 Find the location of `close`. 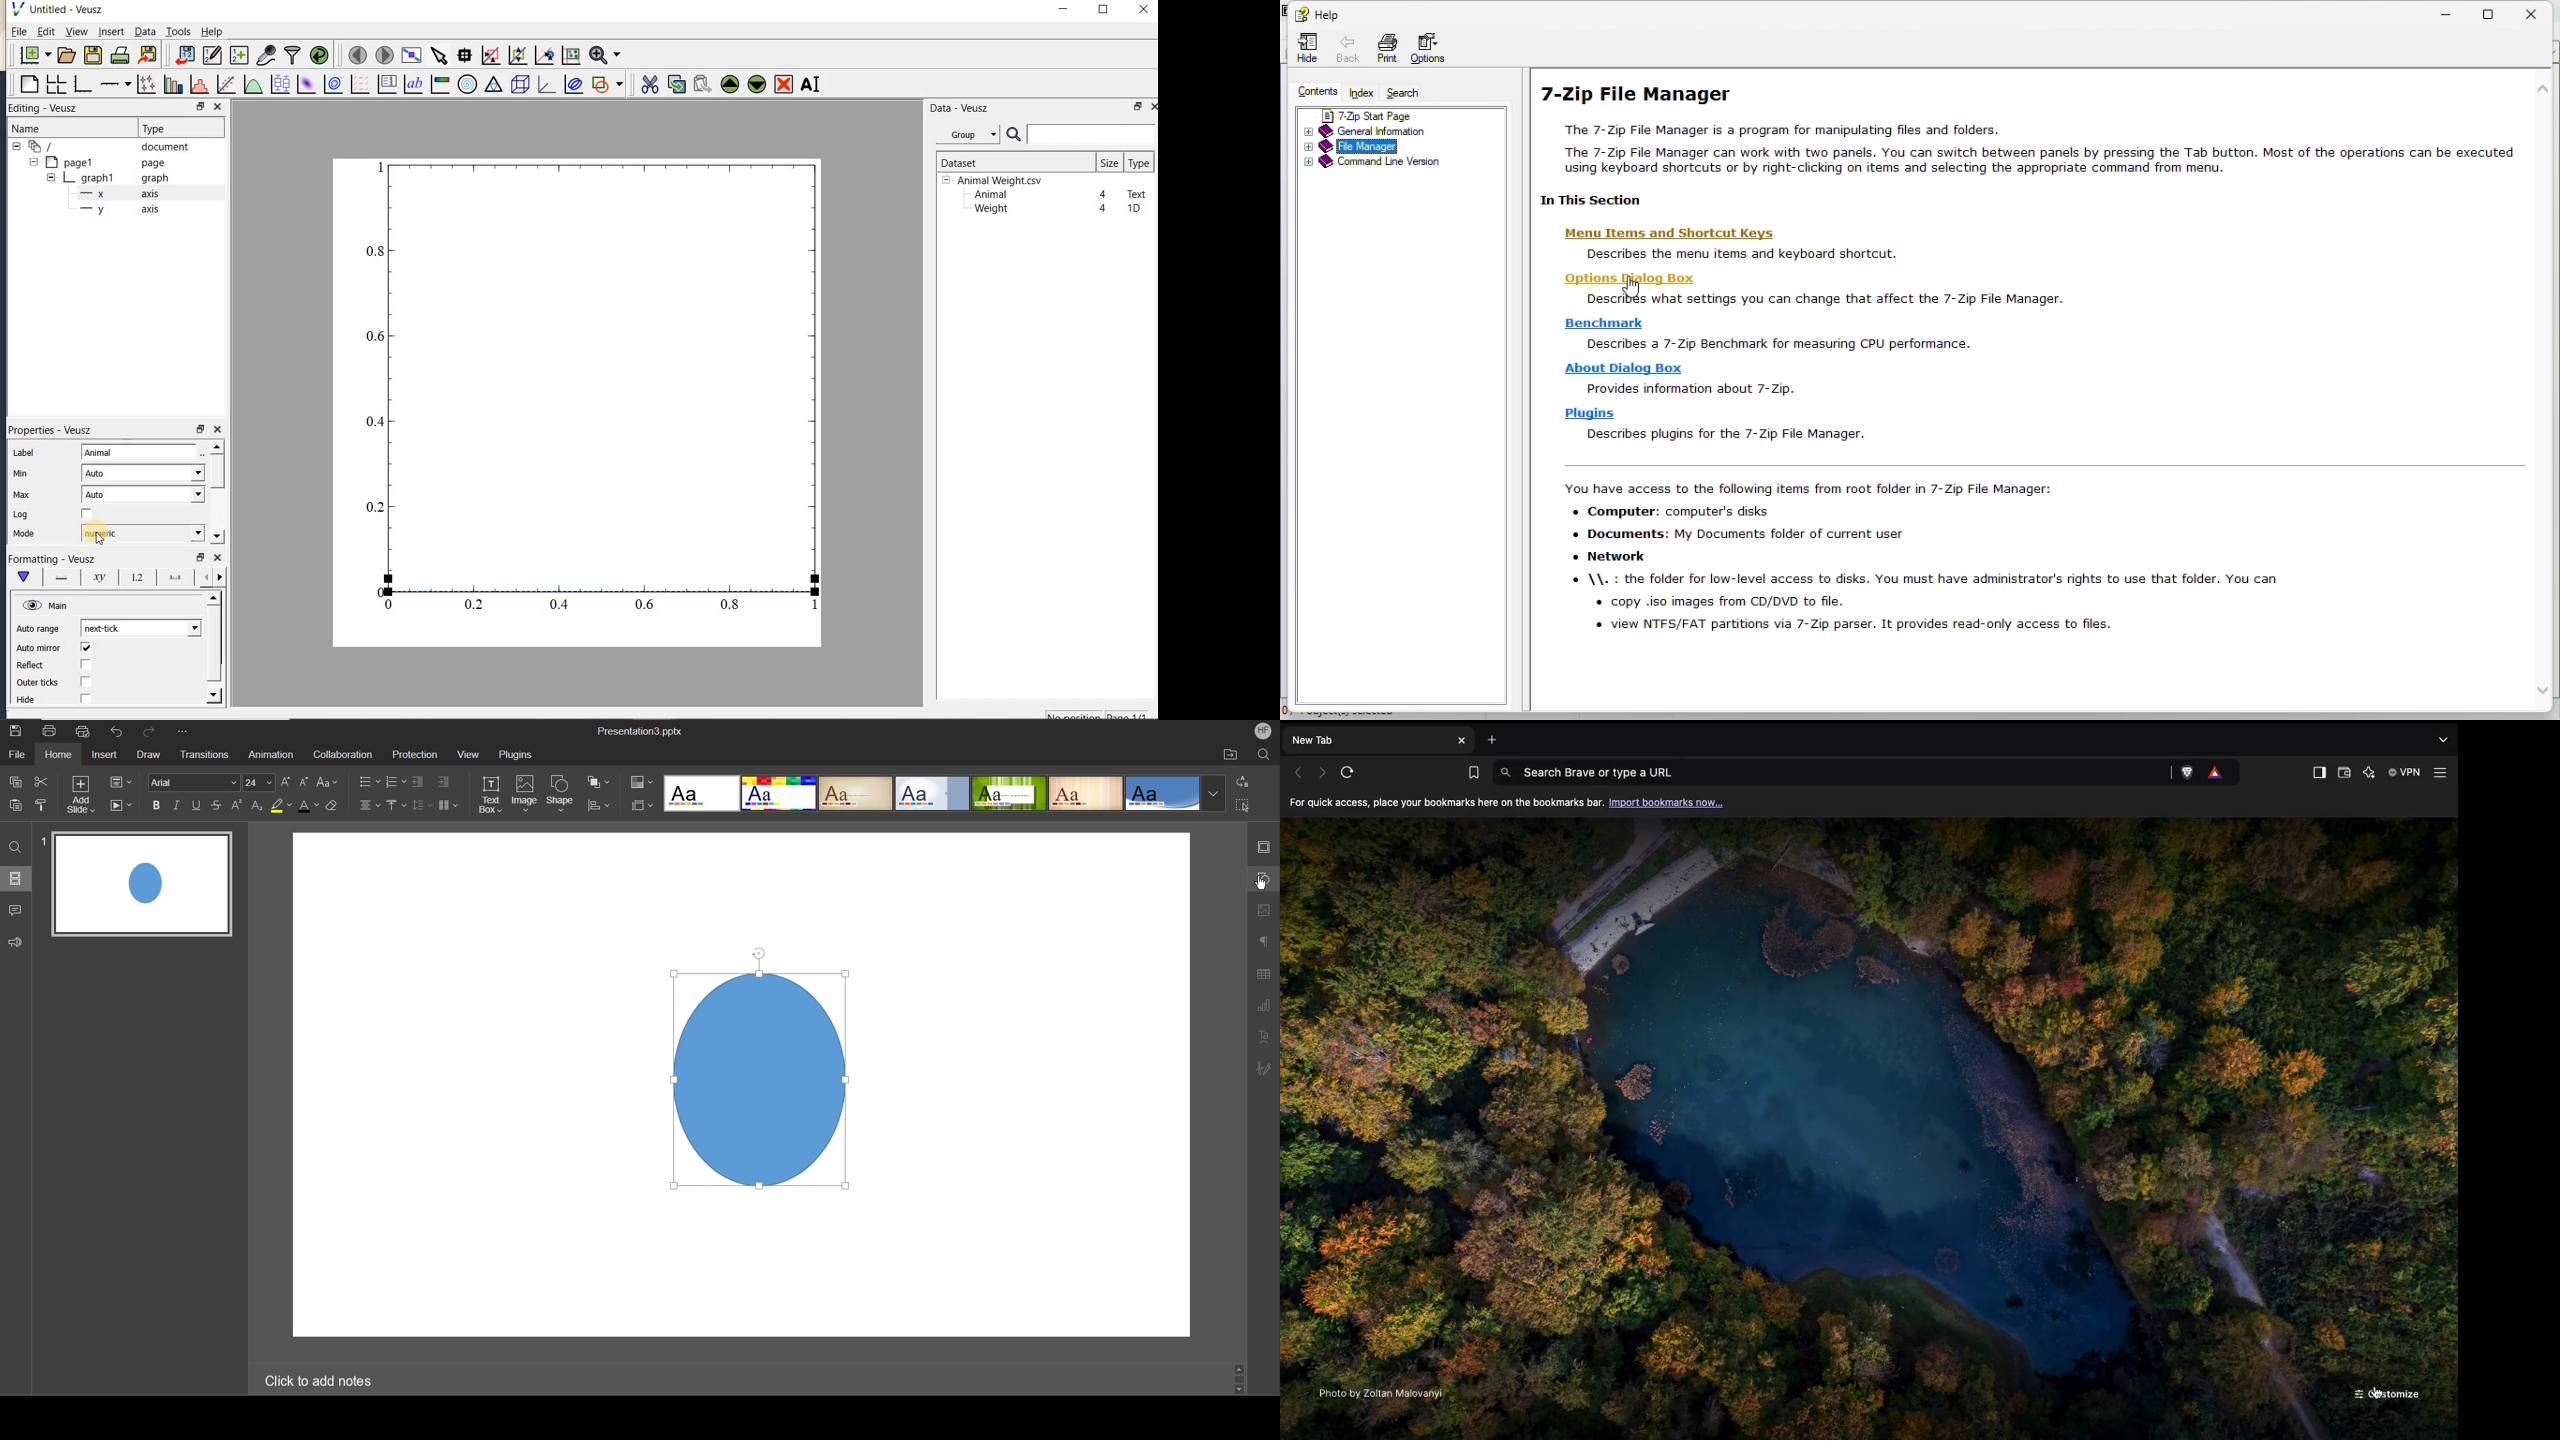

close is located at coordinates (217, 430).